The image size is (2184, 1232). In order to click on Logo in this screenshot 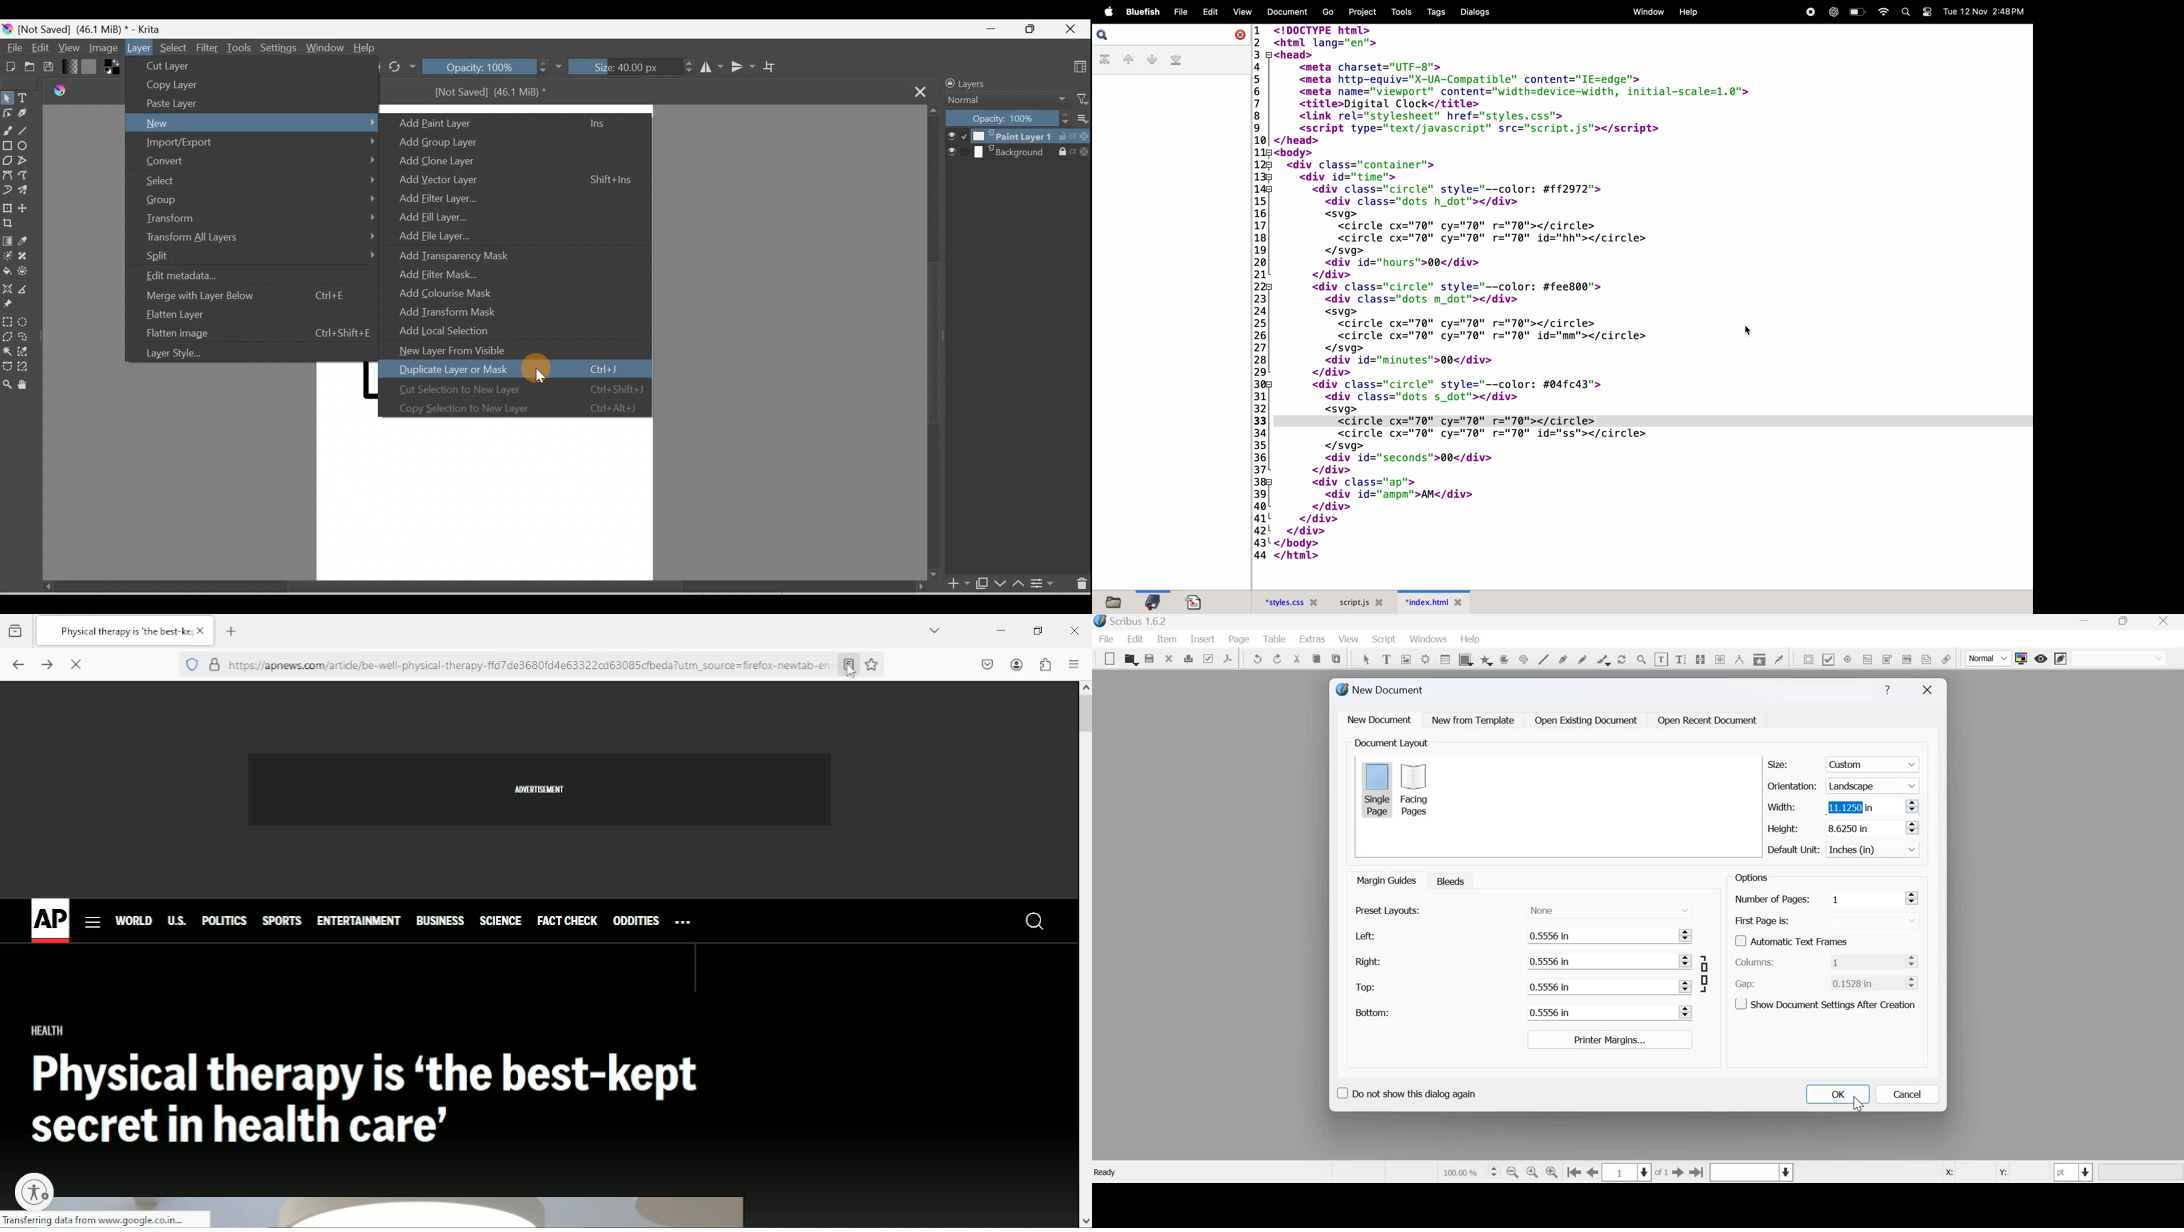, I will do `click(56, 92)`.